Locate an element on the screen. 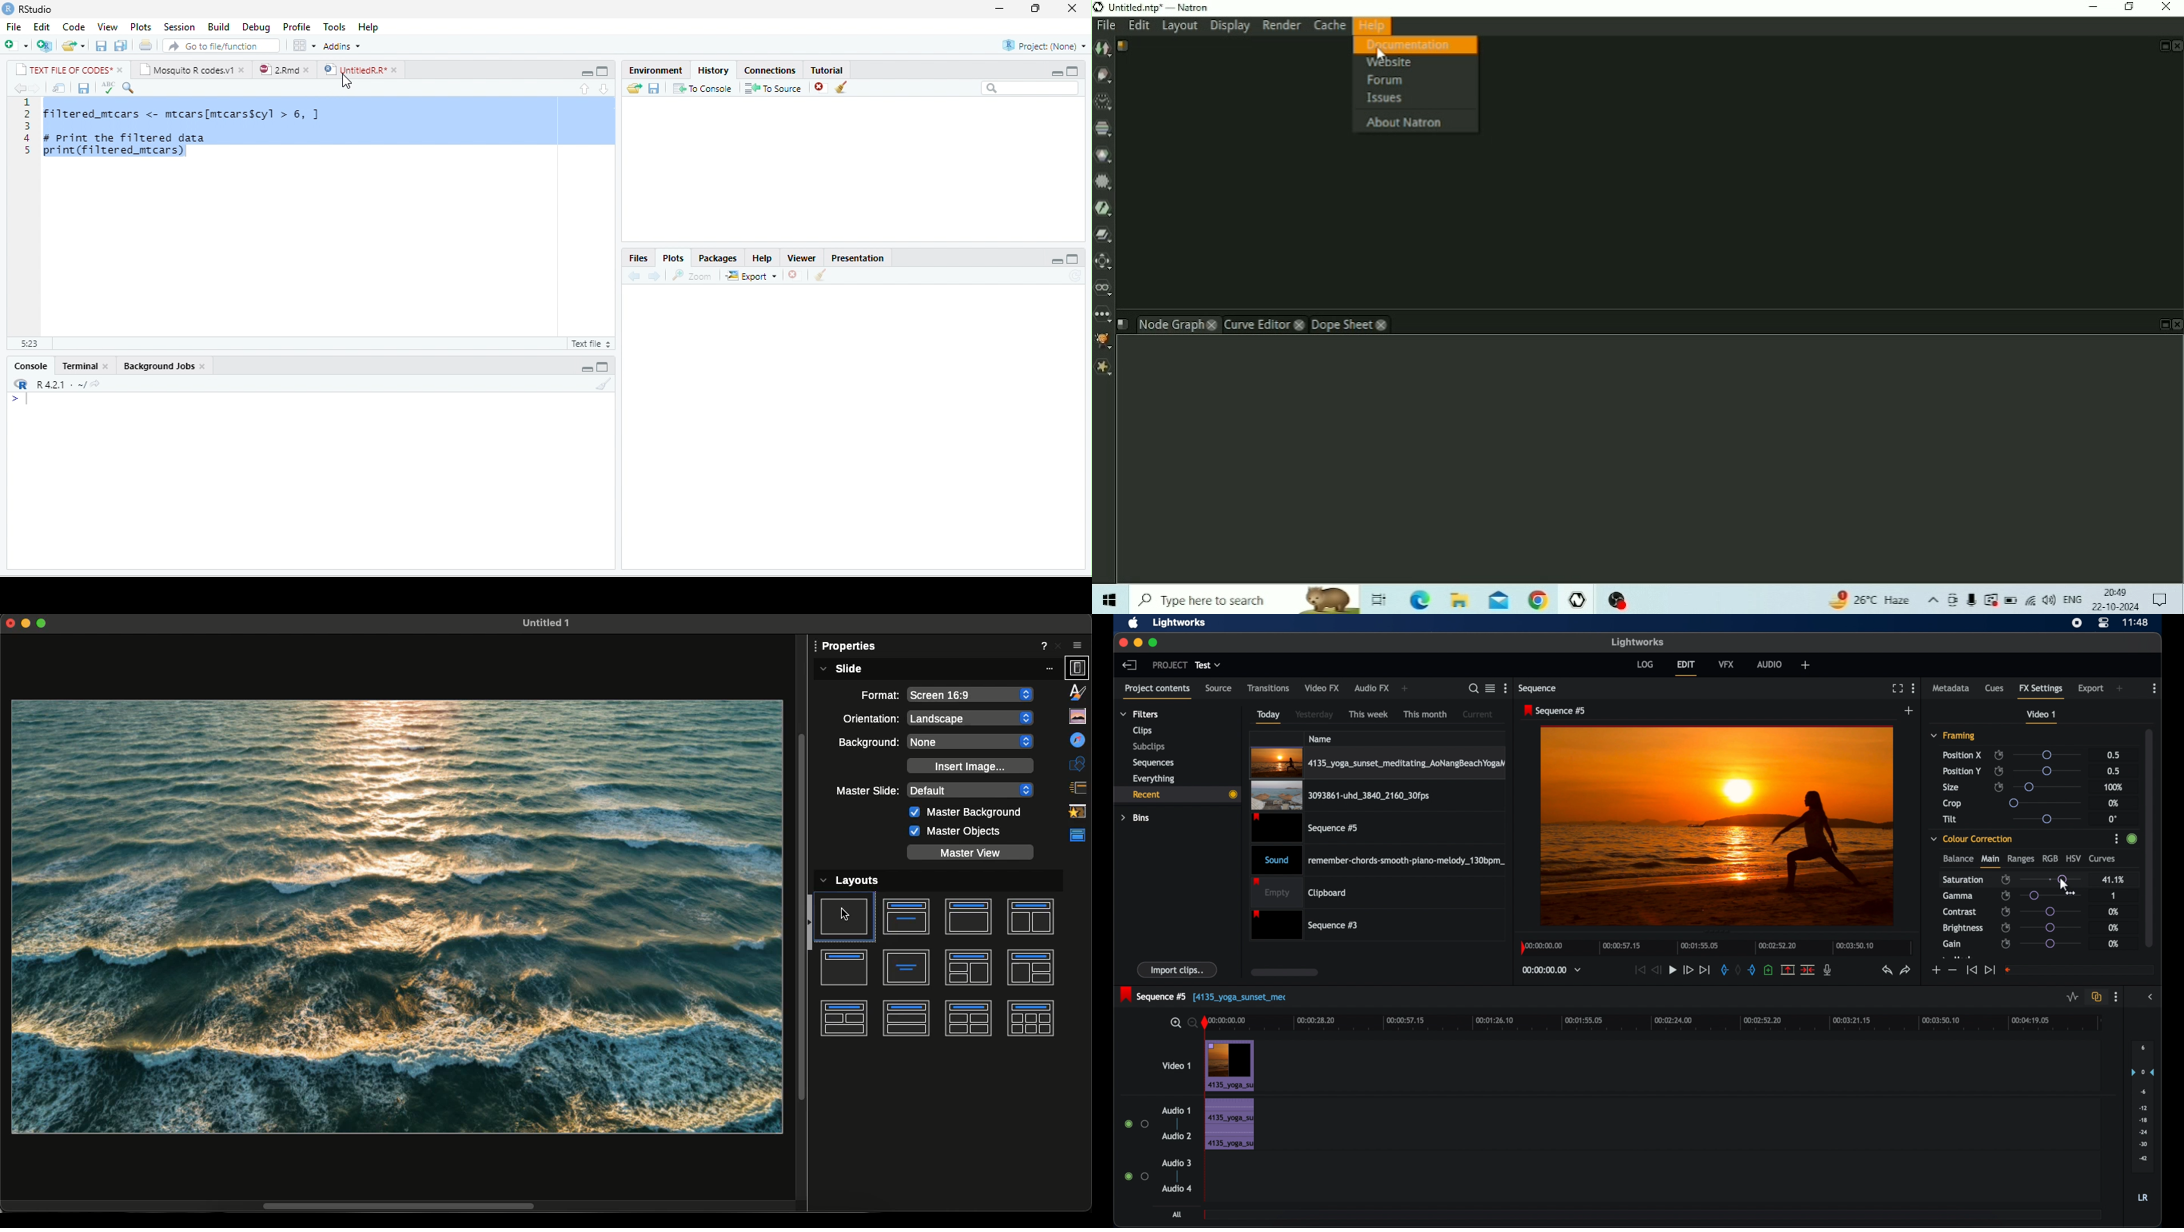  timeline scale is located at coordinates (1661, 1024).